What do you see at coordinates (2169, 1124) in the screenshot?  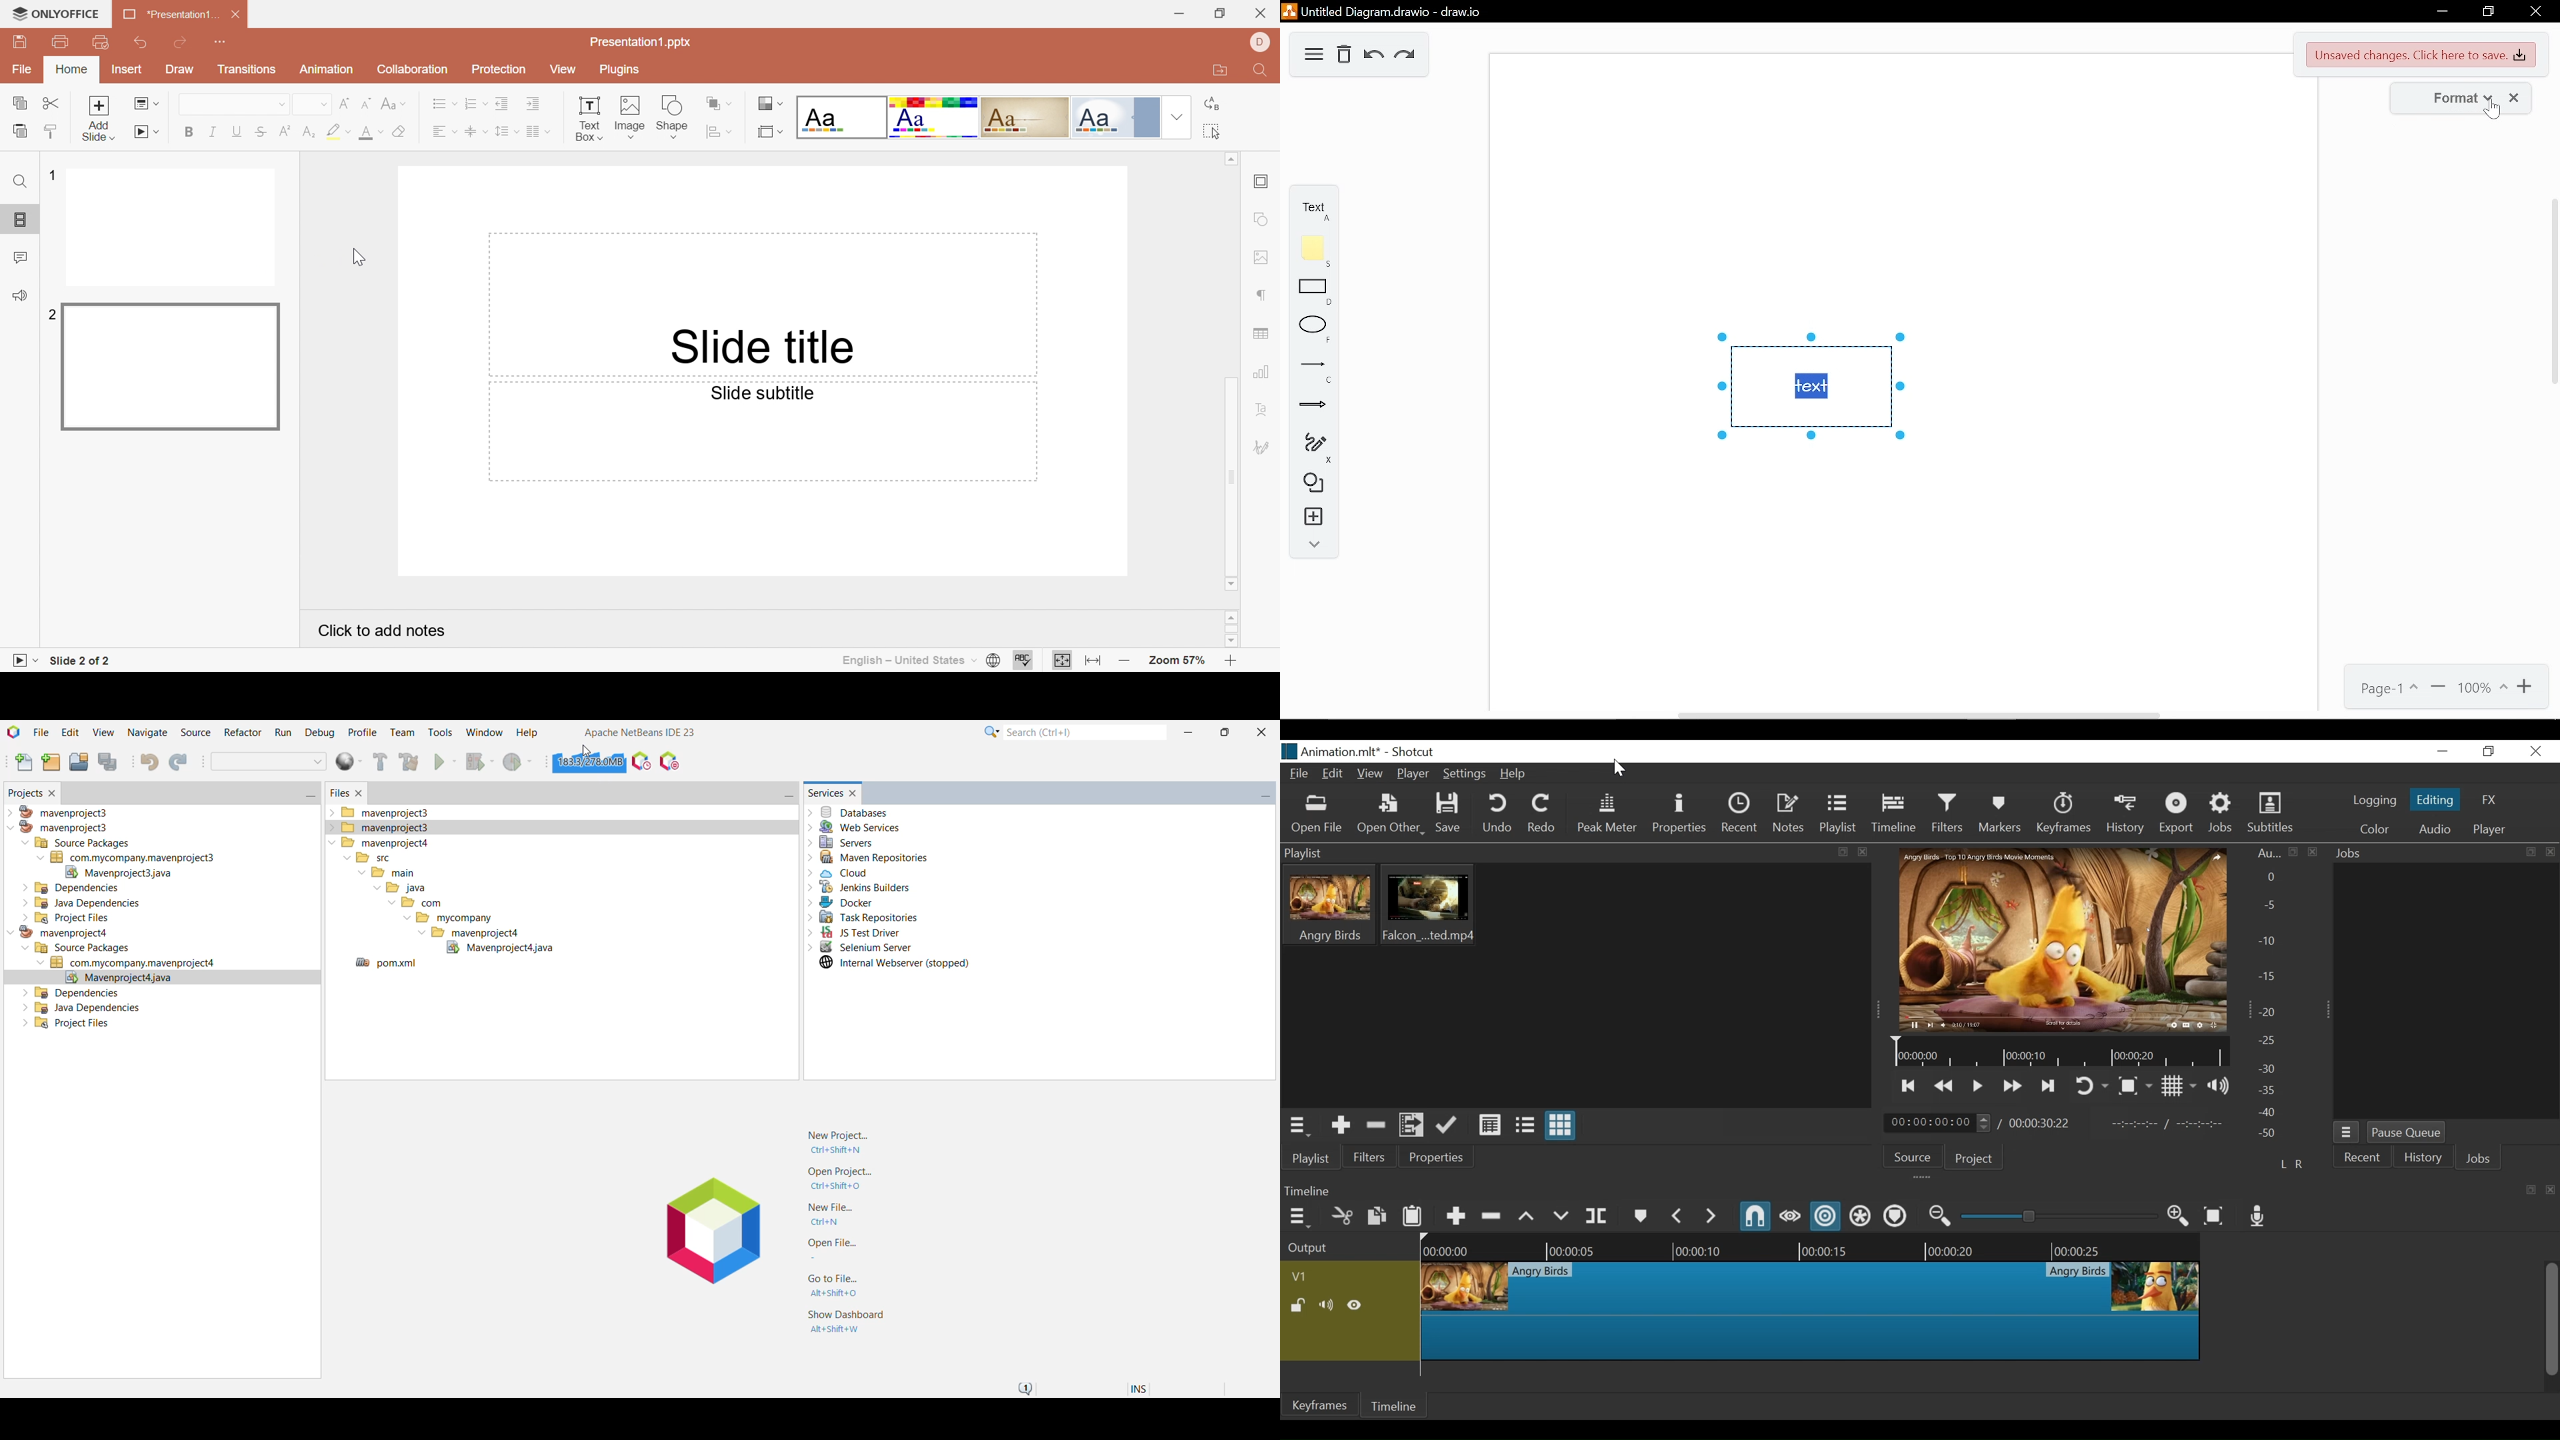 I see `In point` at bounding box center [2169, 1124].